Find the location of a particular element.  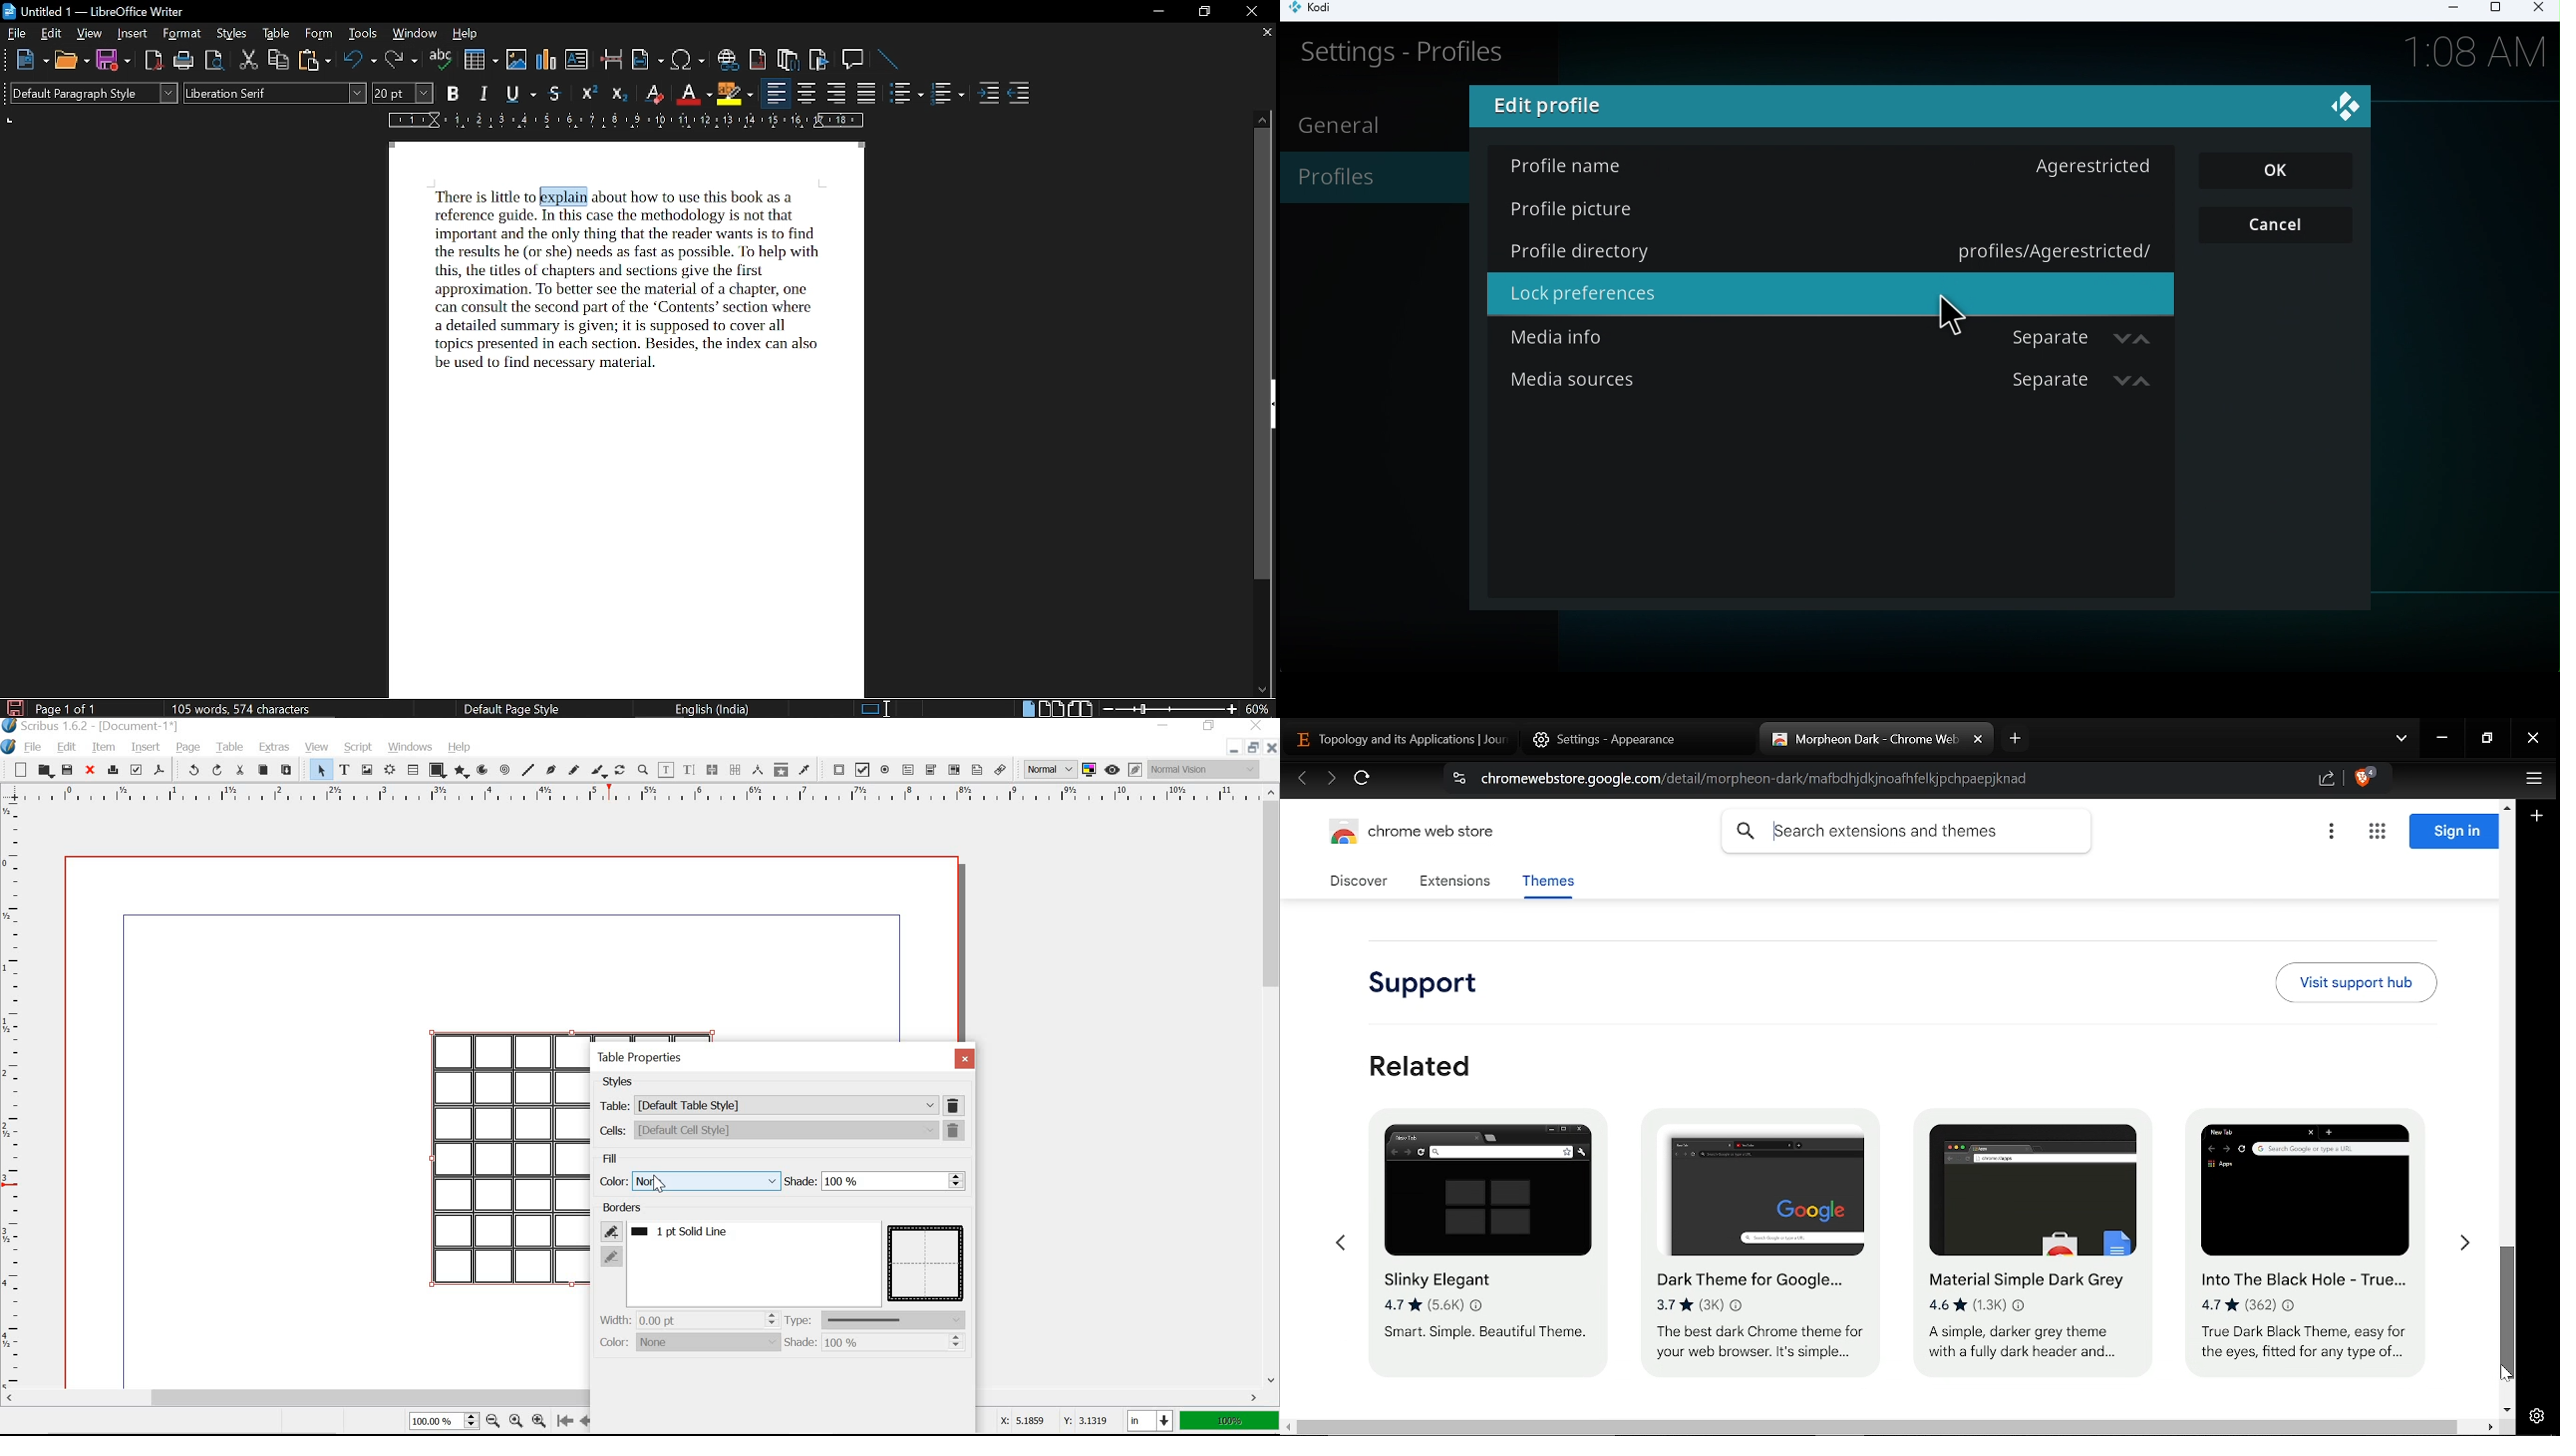

edit is located at coordinates (67, 747).